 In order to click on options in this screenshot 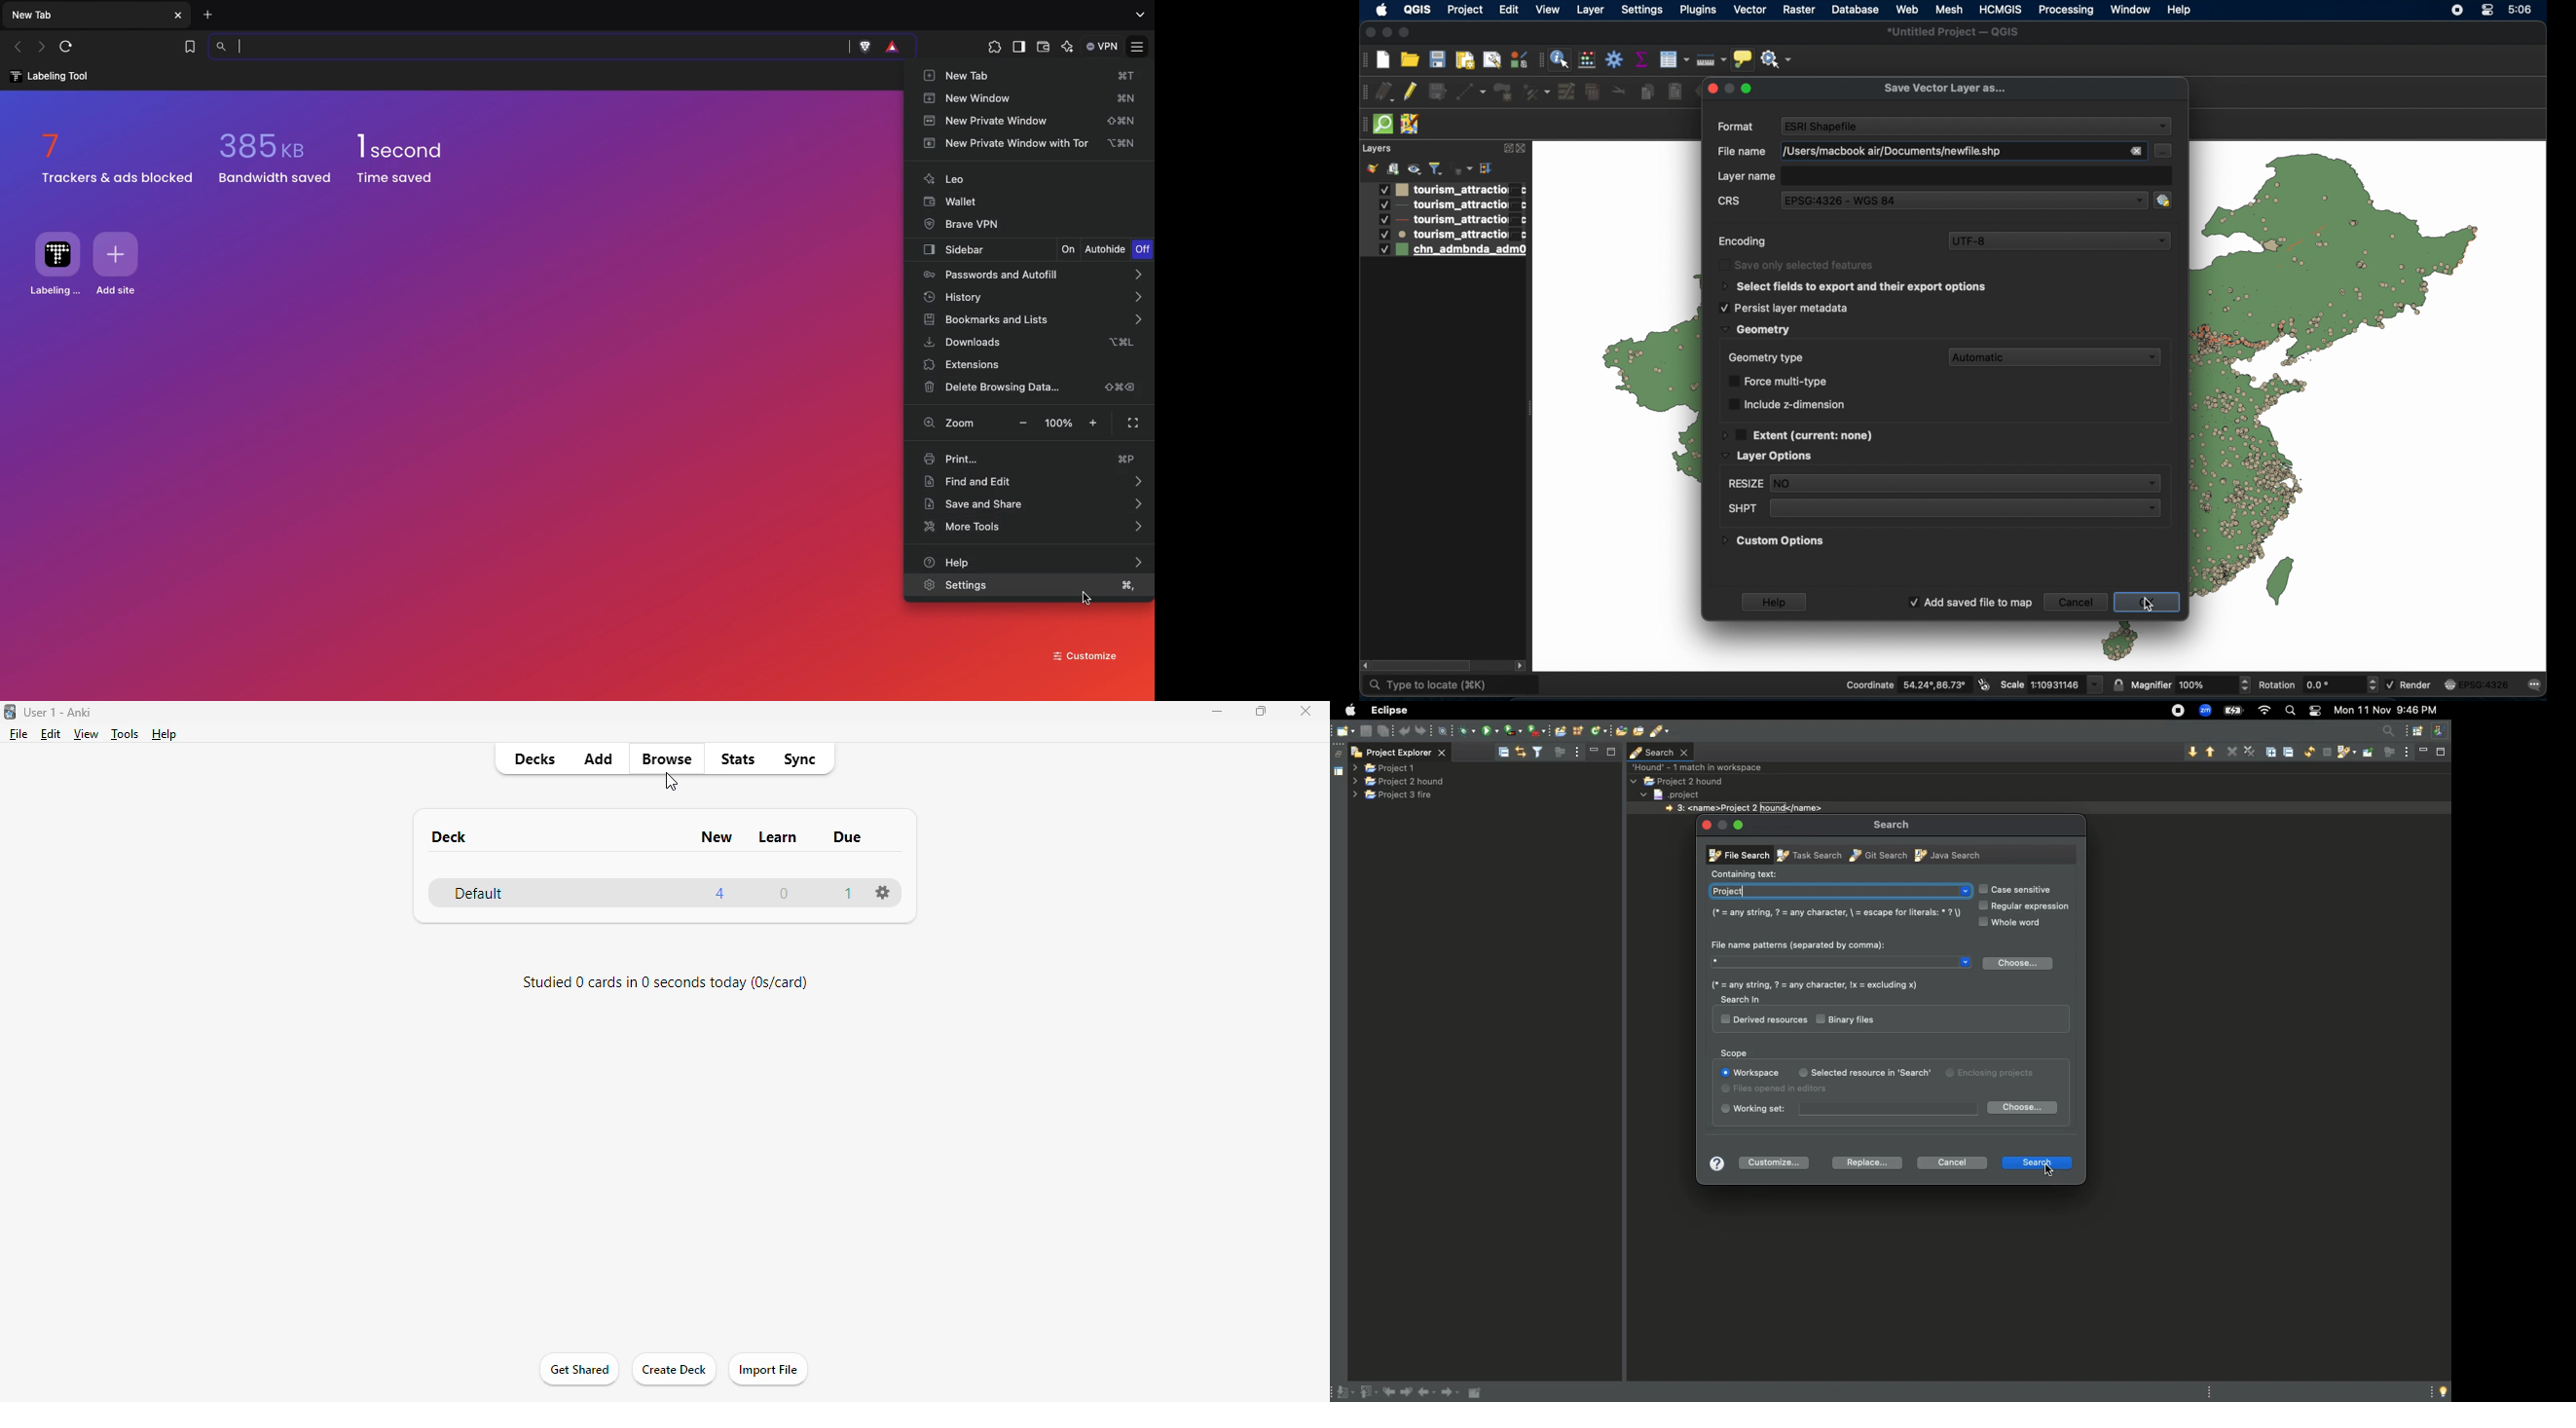, I will do `click(882, 892)`.